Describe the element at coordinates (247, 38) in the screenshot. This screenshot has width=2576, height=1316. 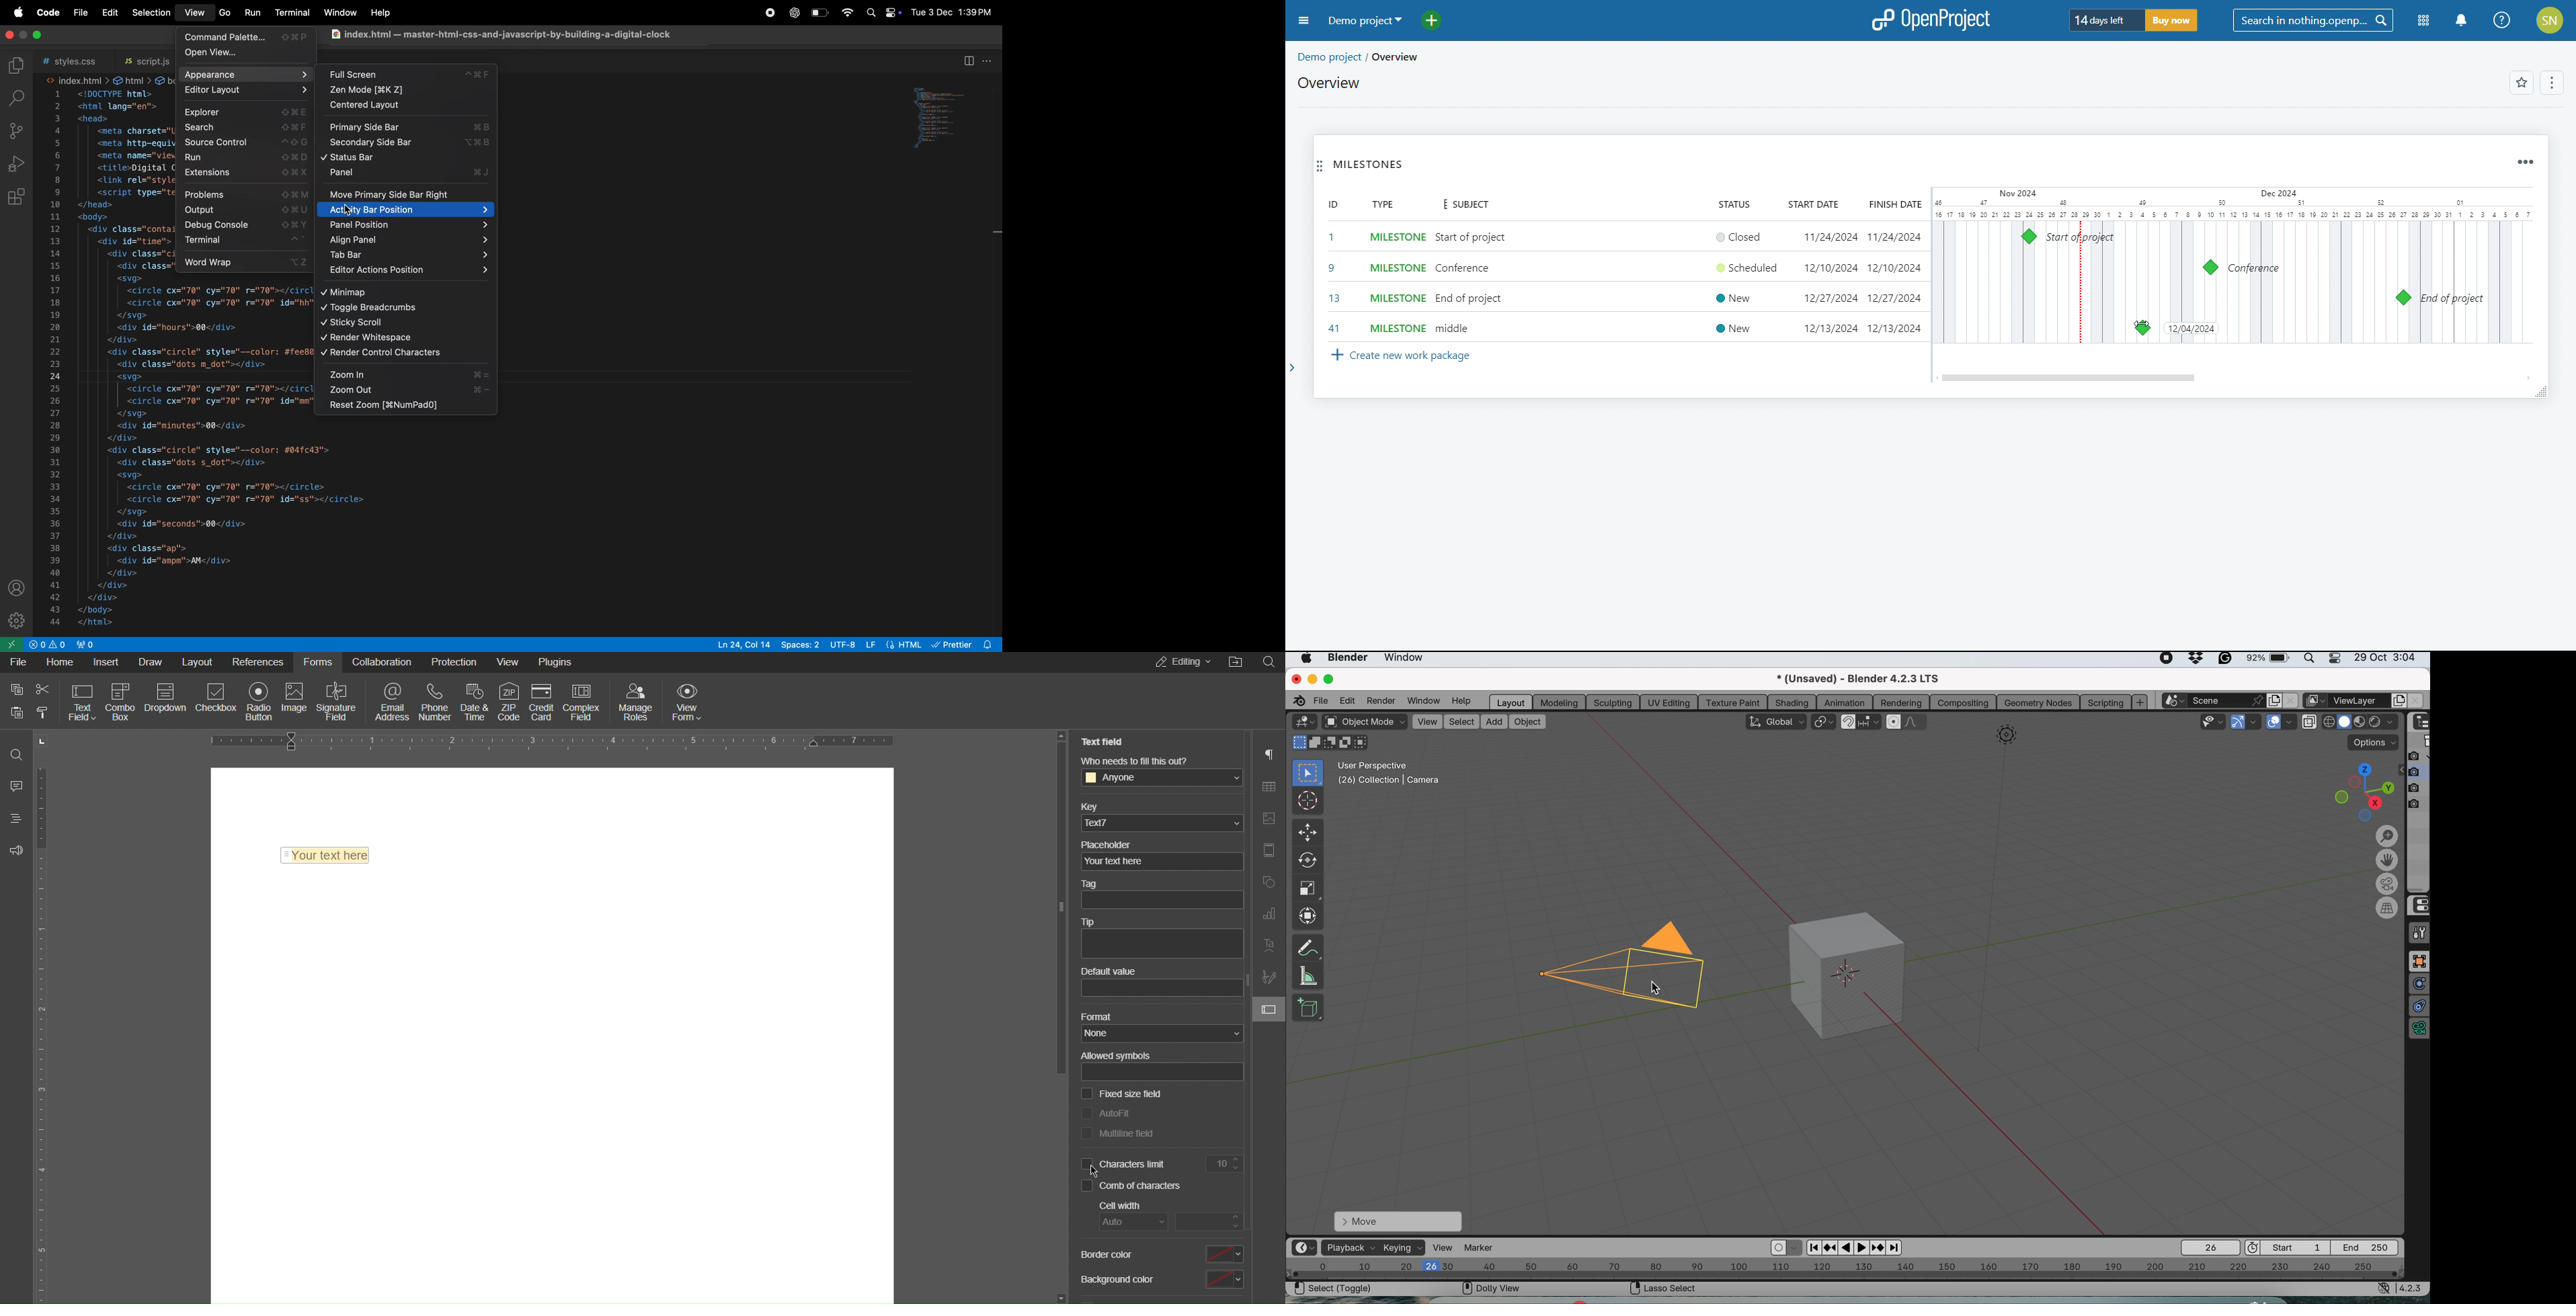
I see `command pallete` at that location.